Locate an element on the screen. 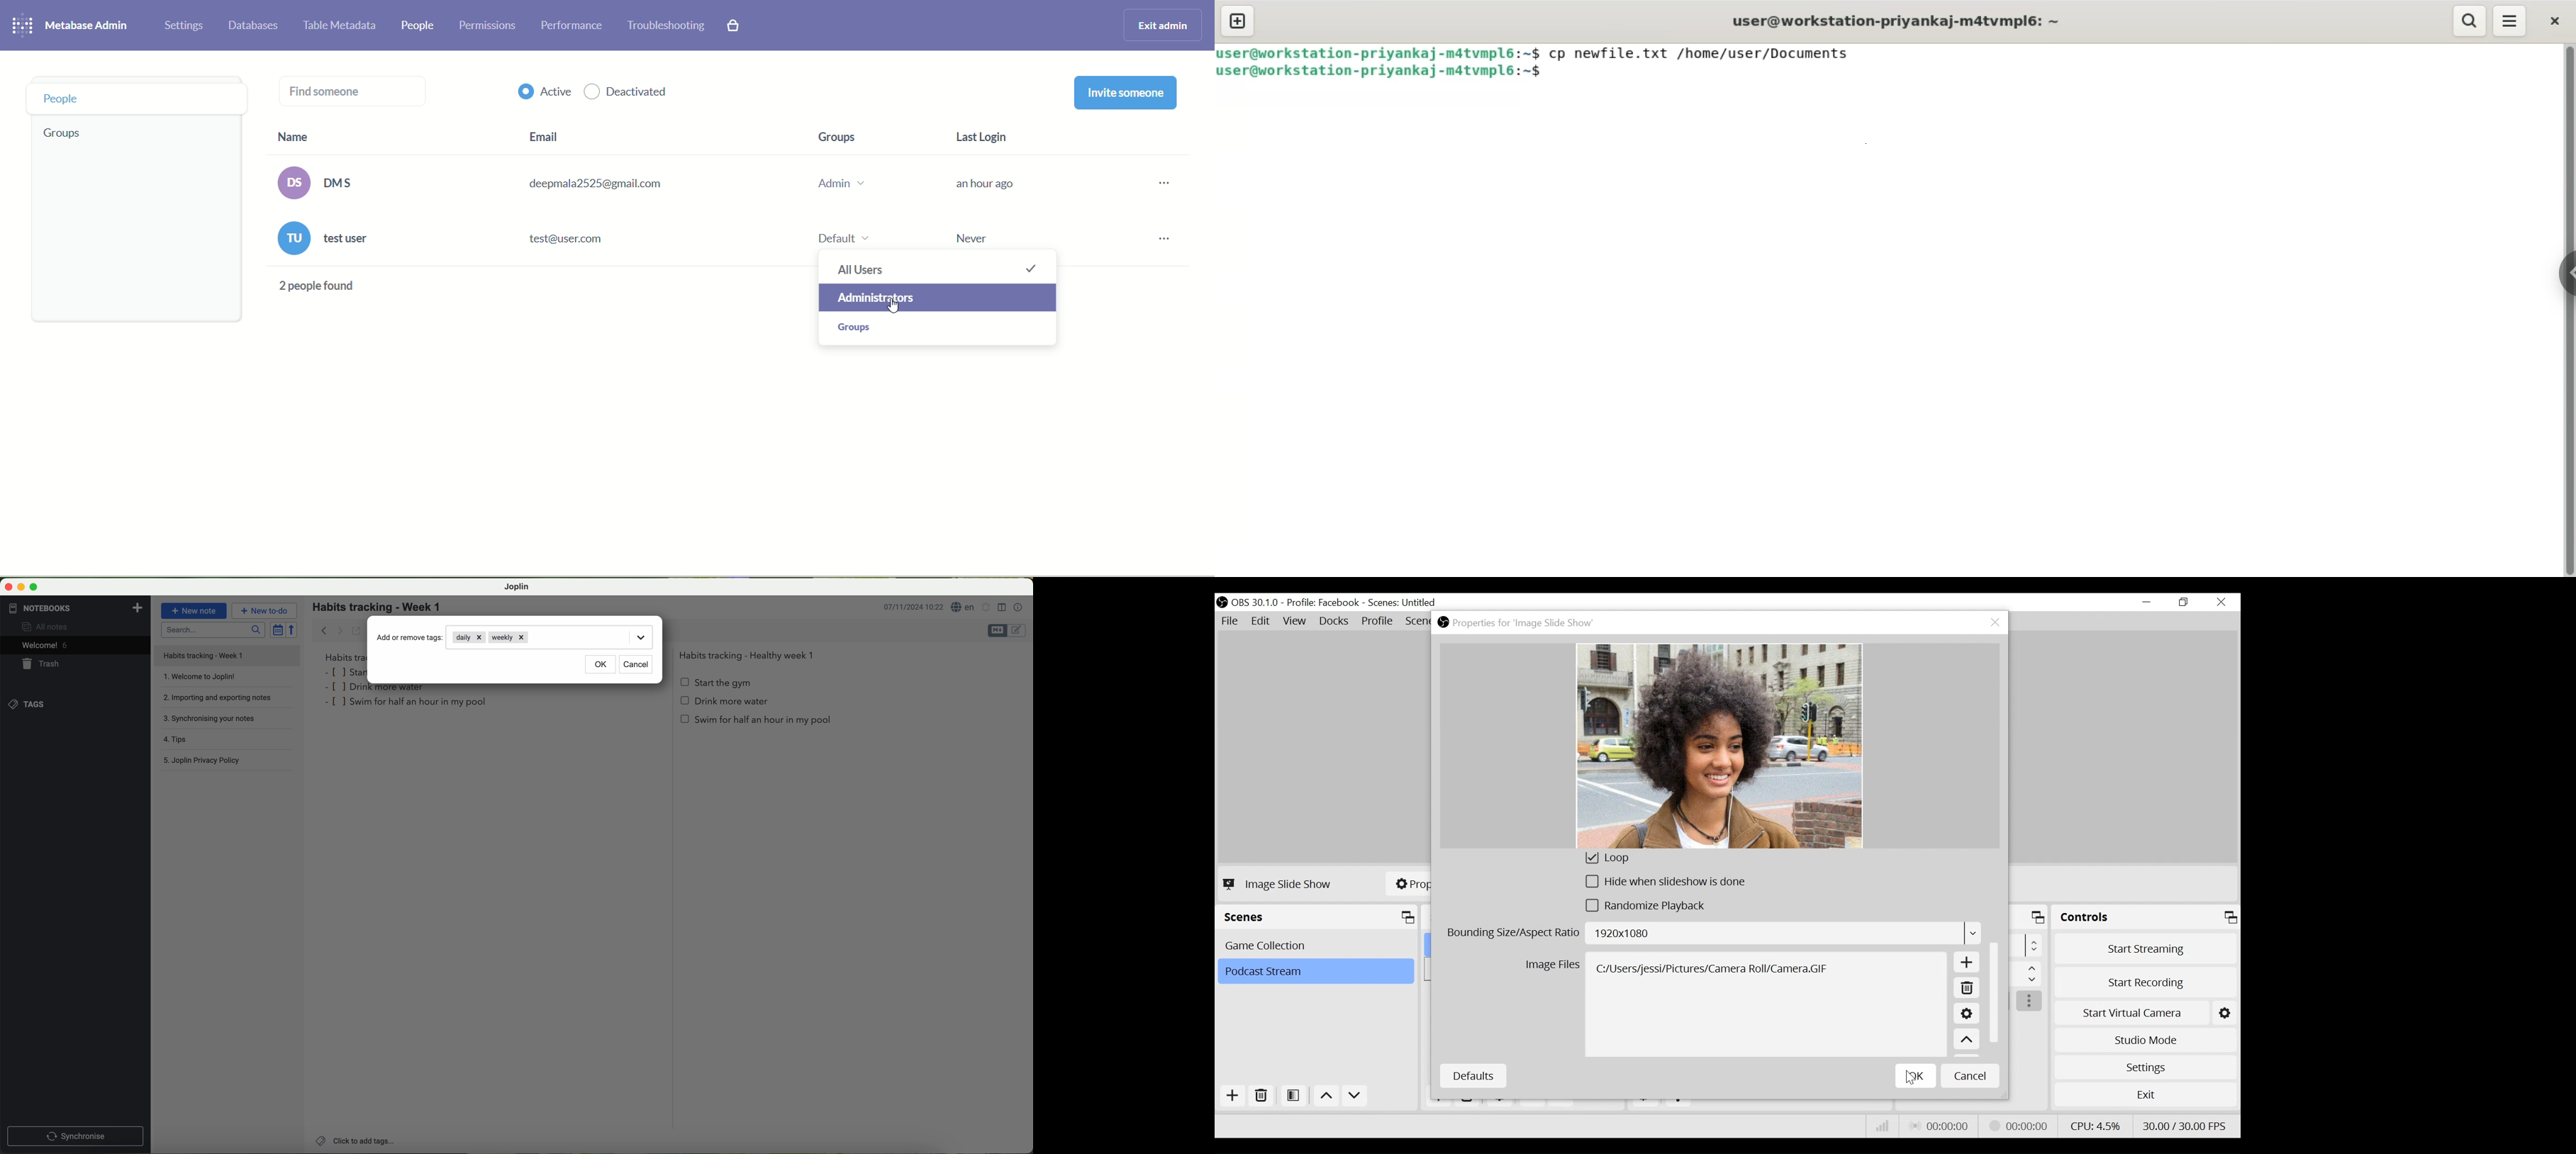  name is located at coordinates (324, 217).